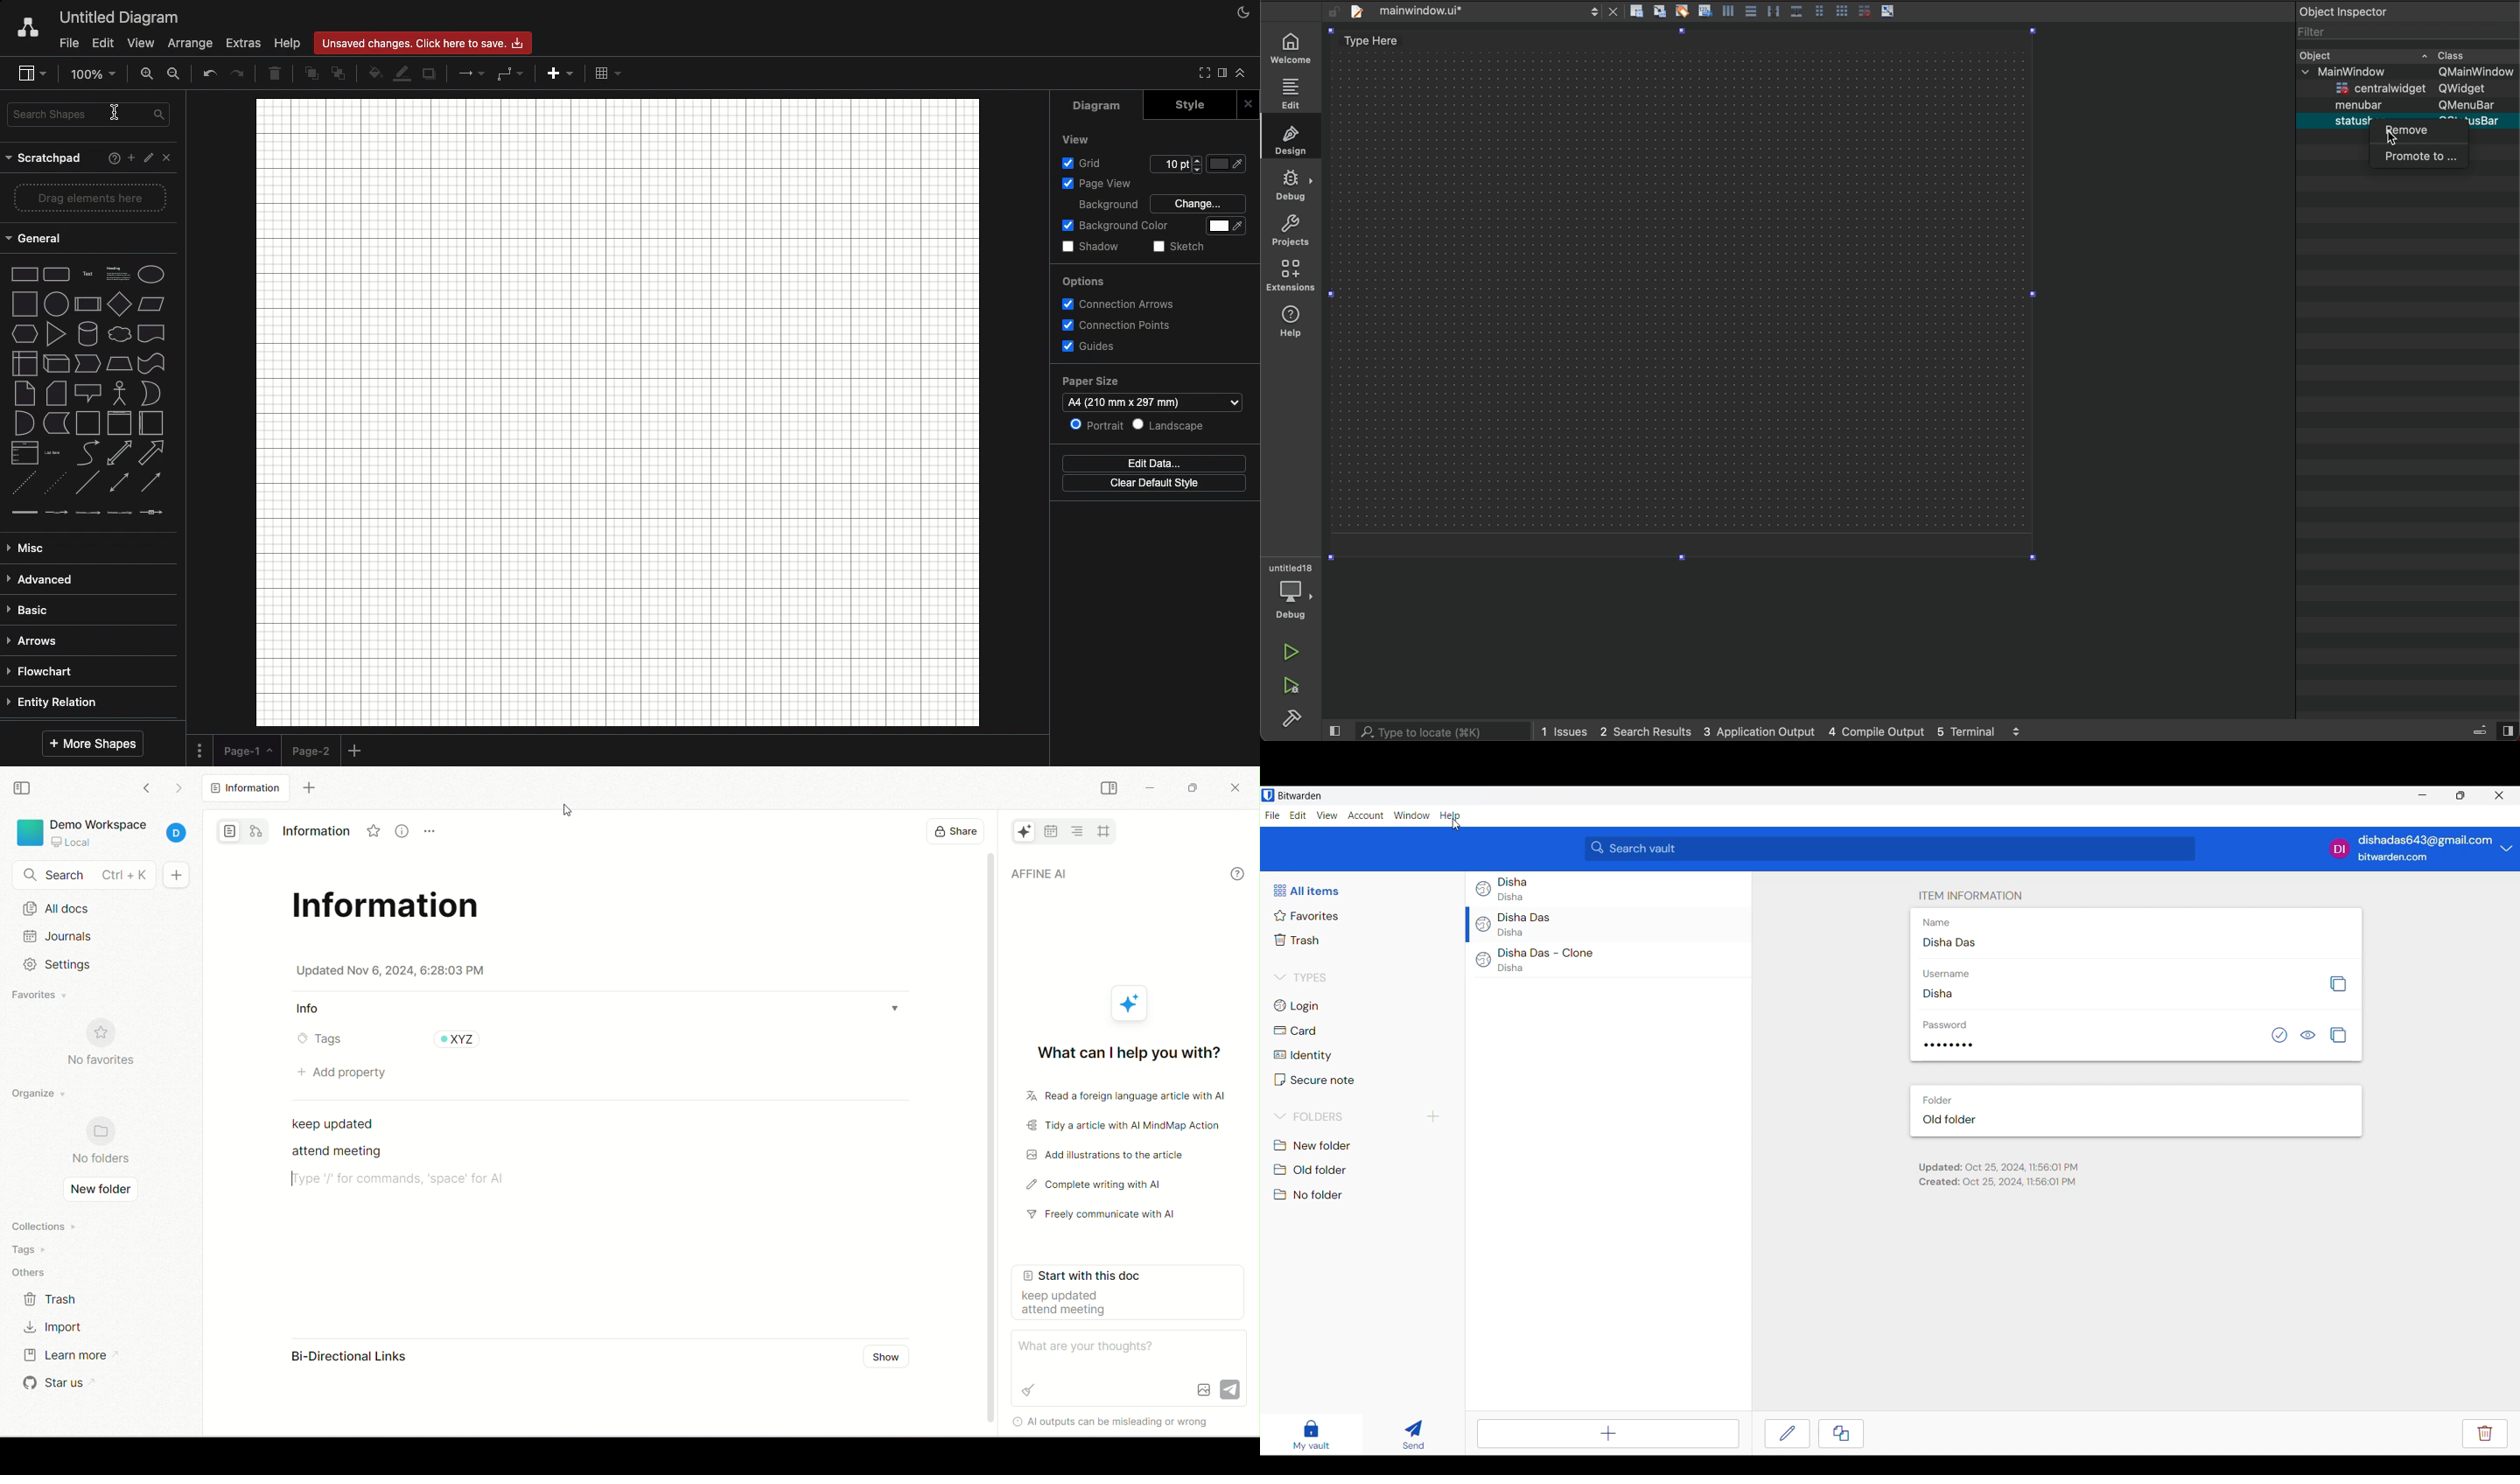 The width and height of the screenshot is (2520, 1484). I want to click on shape, so click(88, 364).